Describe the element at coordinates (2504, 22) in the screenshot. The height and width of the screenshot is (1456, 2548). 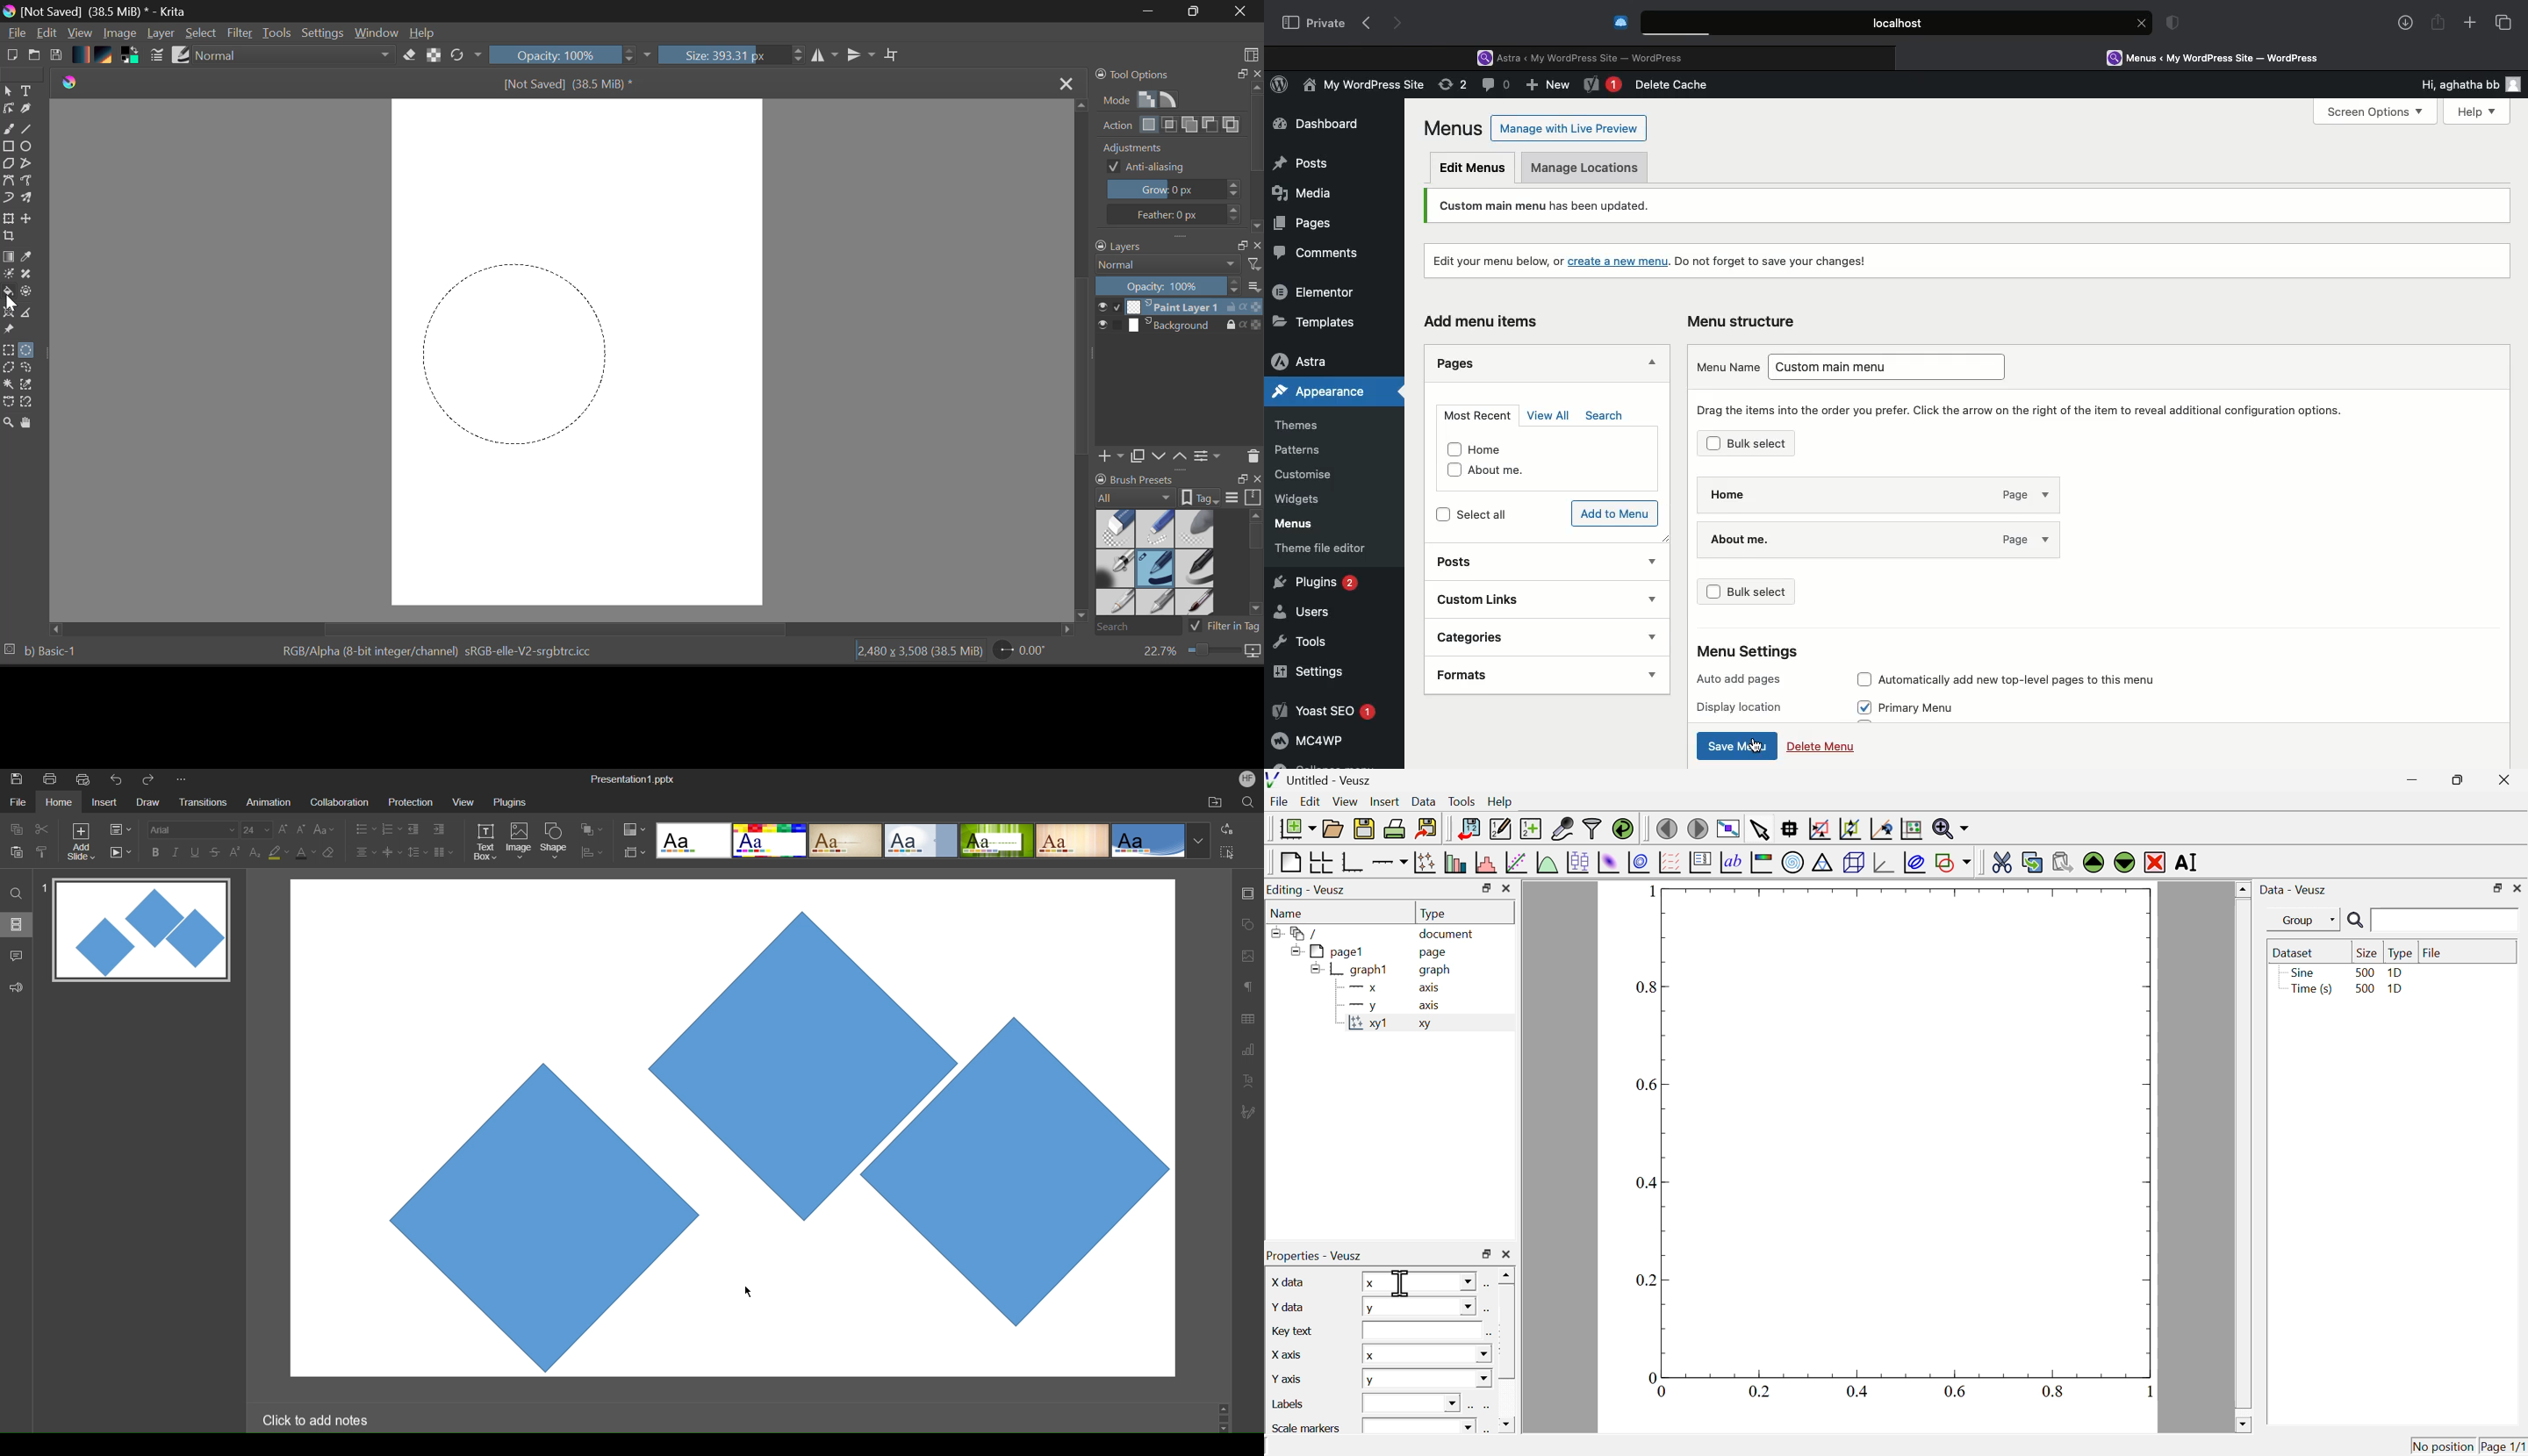
I see `Tabs` at that location.